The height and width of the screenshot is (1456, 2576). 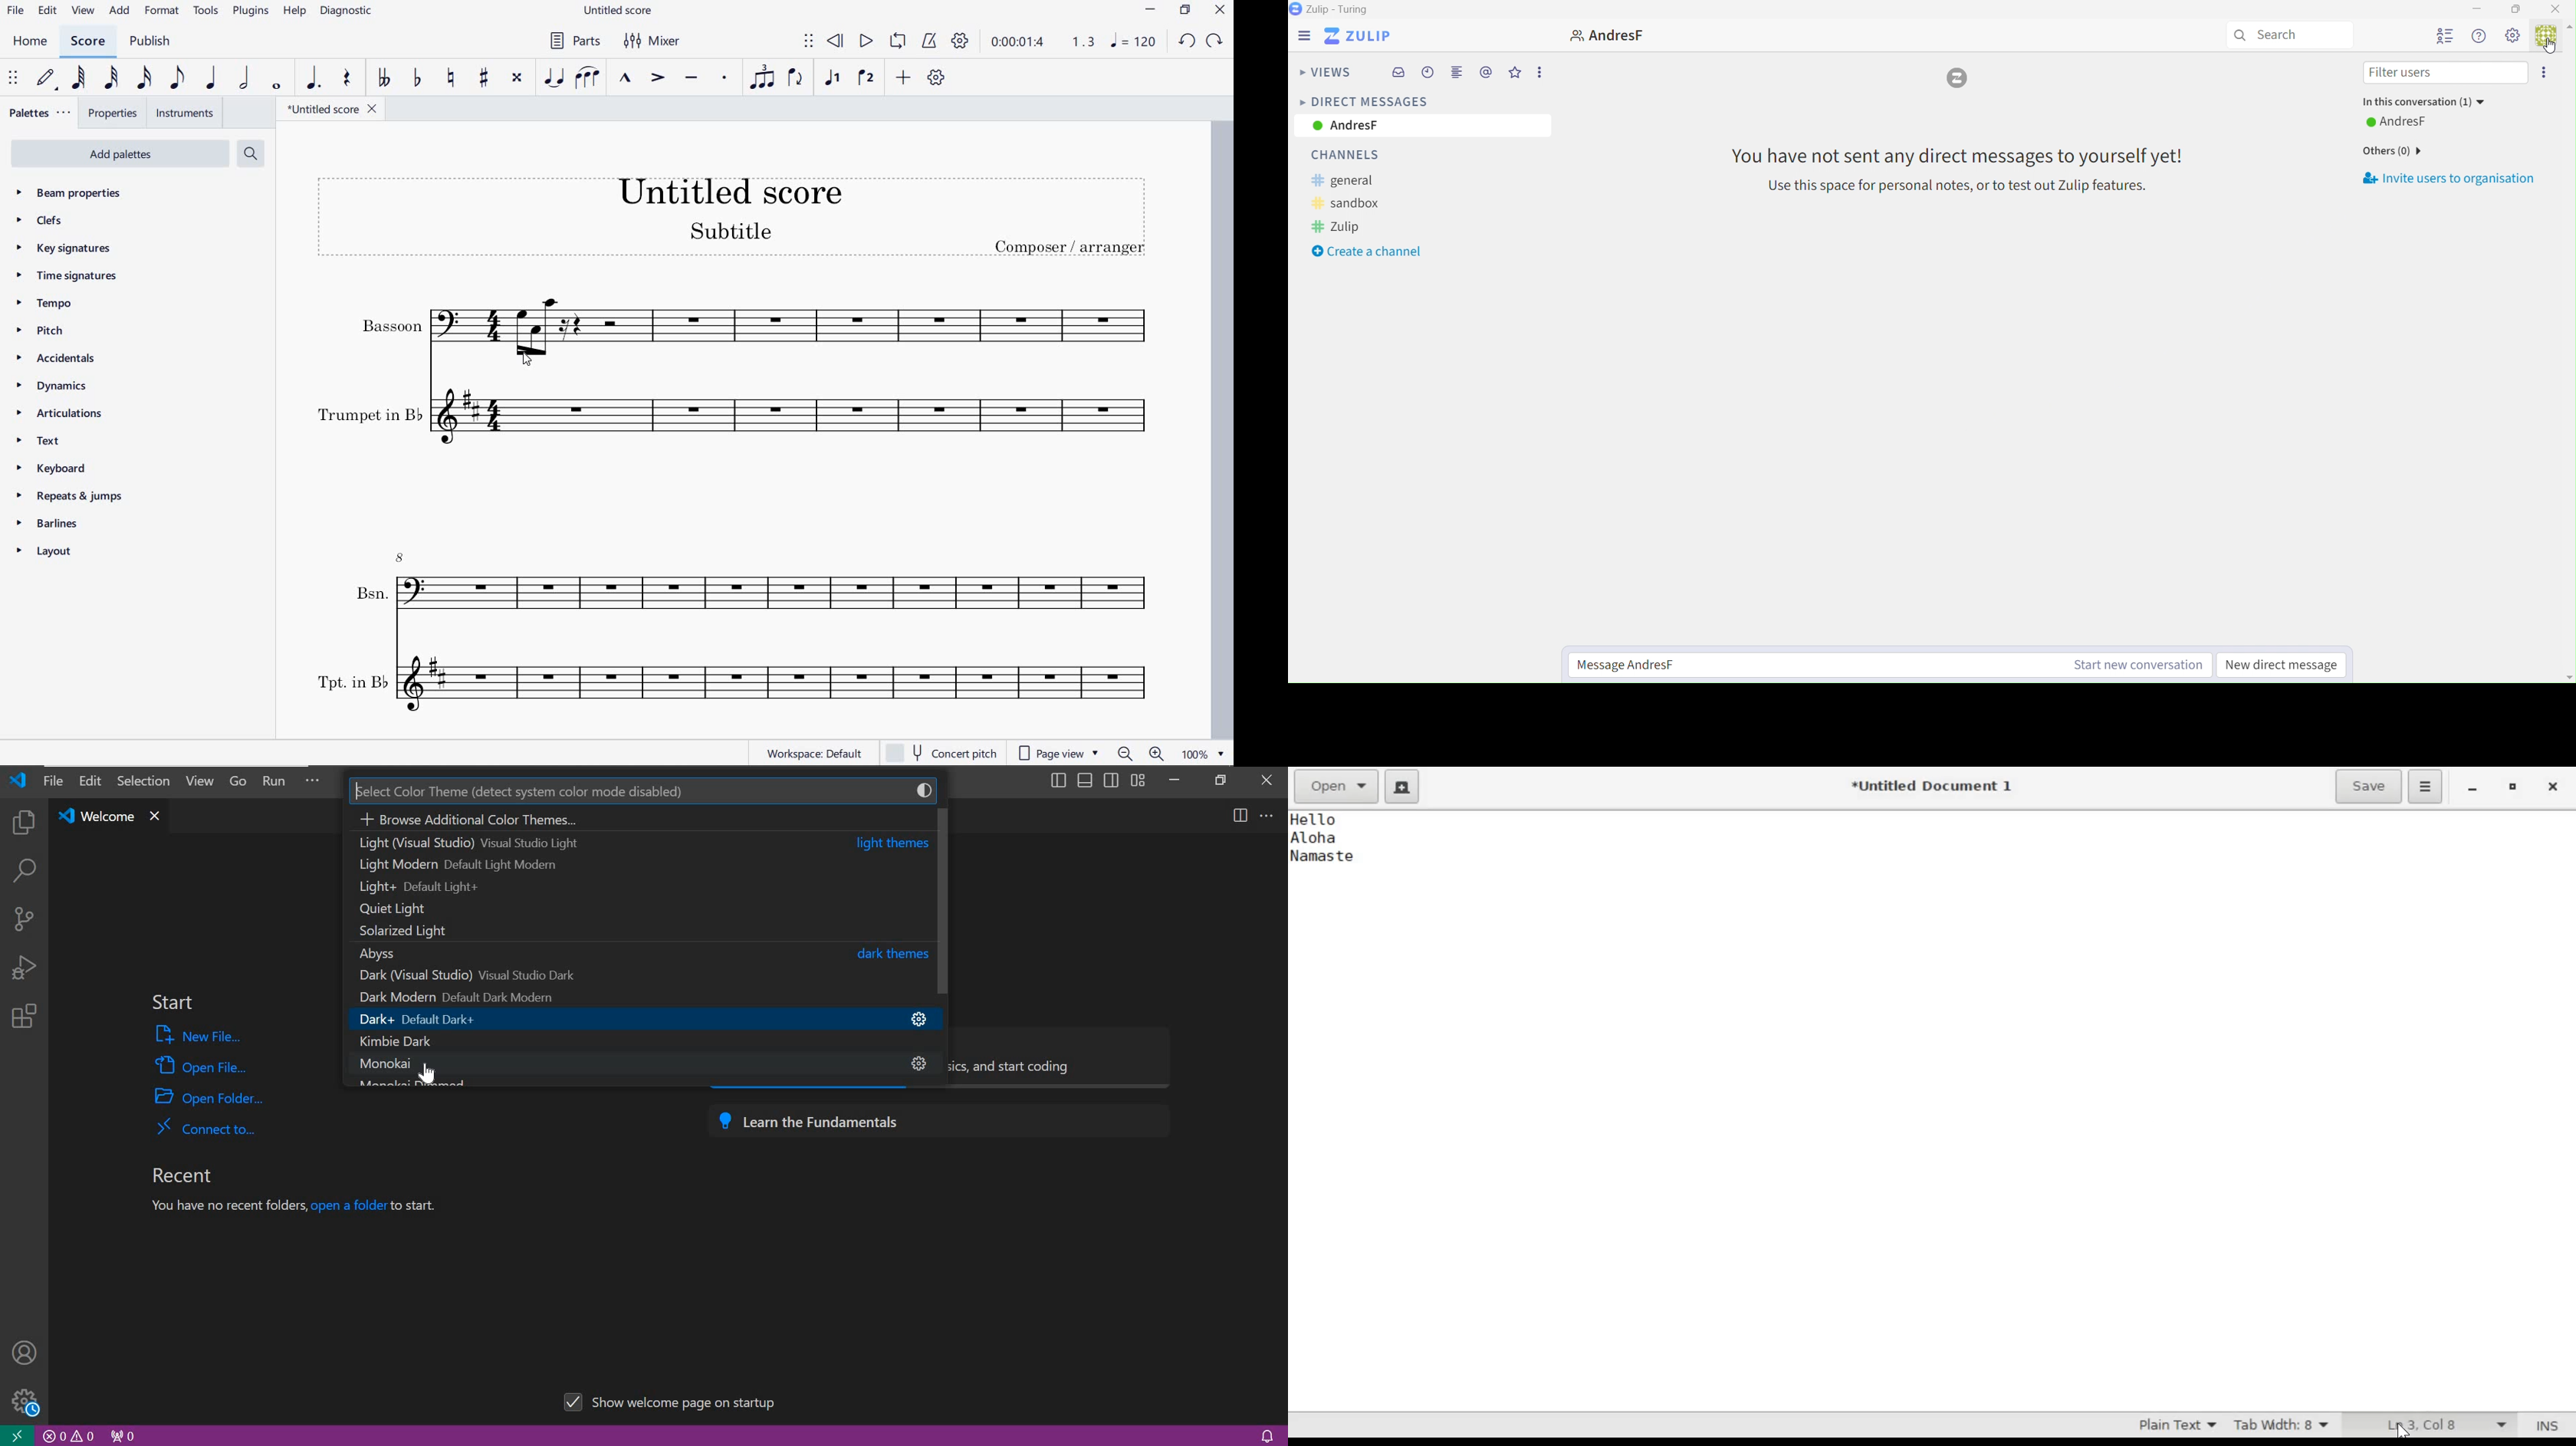 I want to click on tools, so click(x=206, y=10).